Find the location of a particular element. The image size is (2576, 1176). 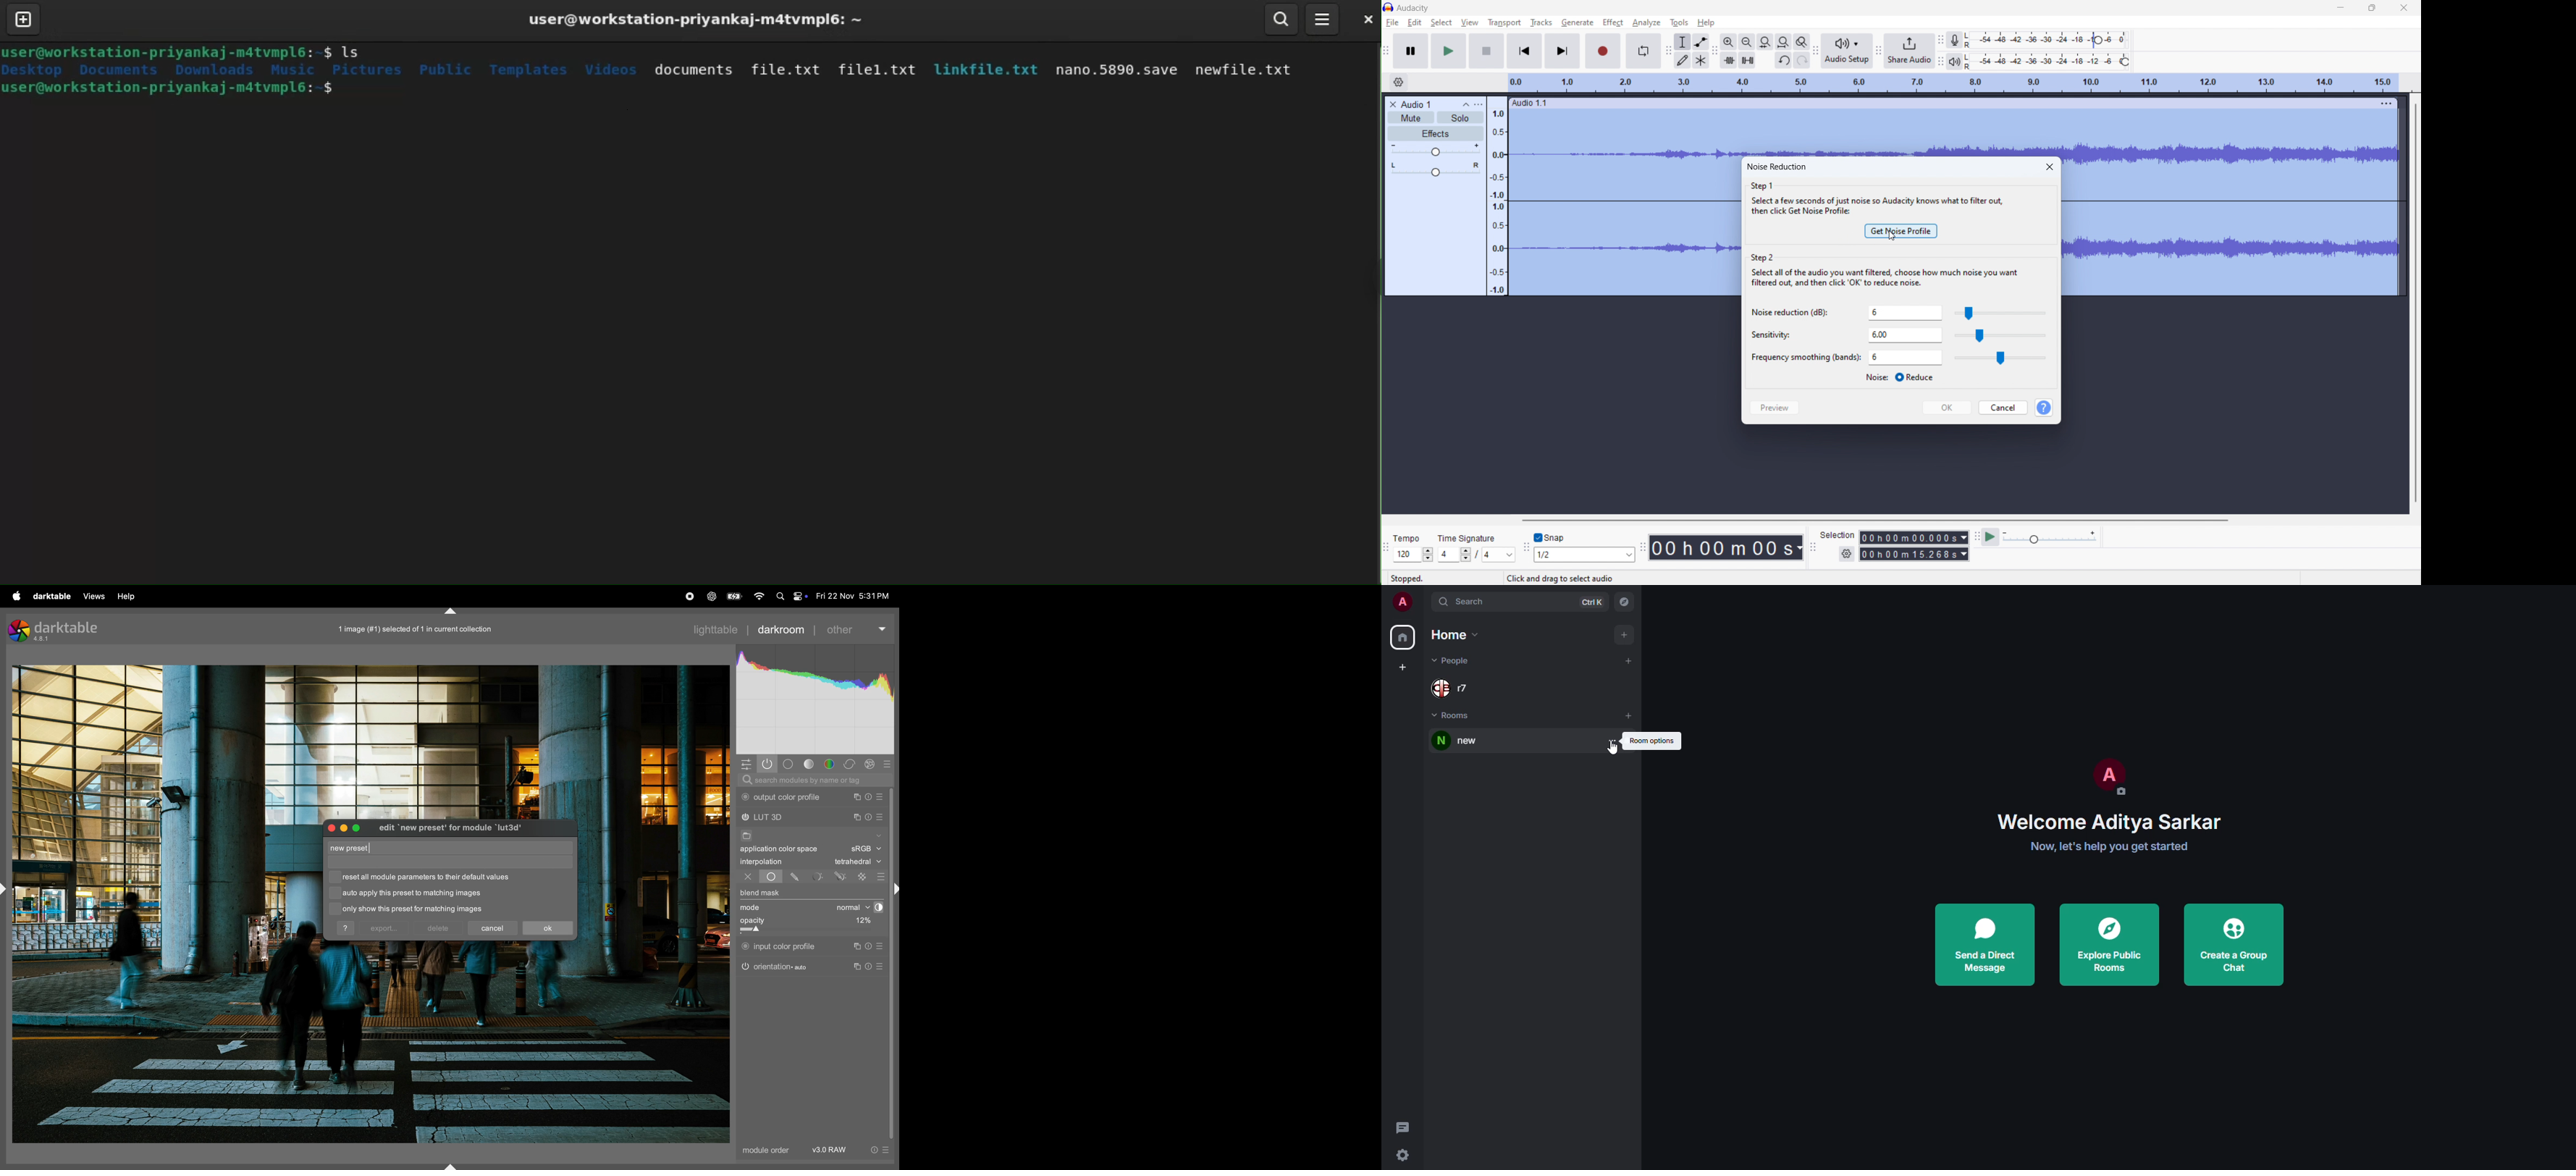

pause is located at coordinates (1411, 51).